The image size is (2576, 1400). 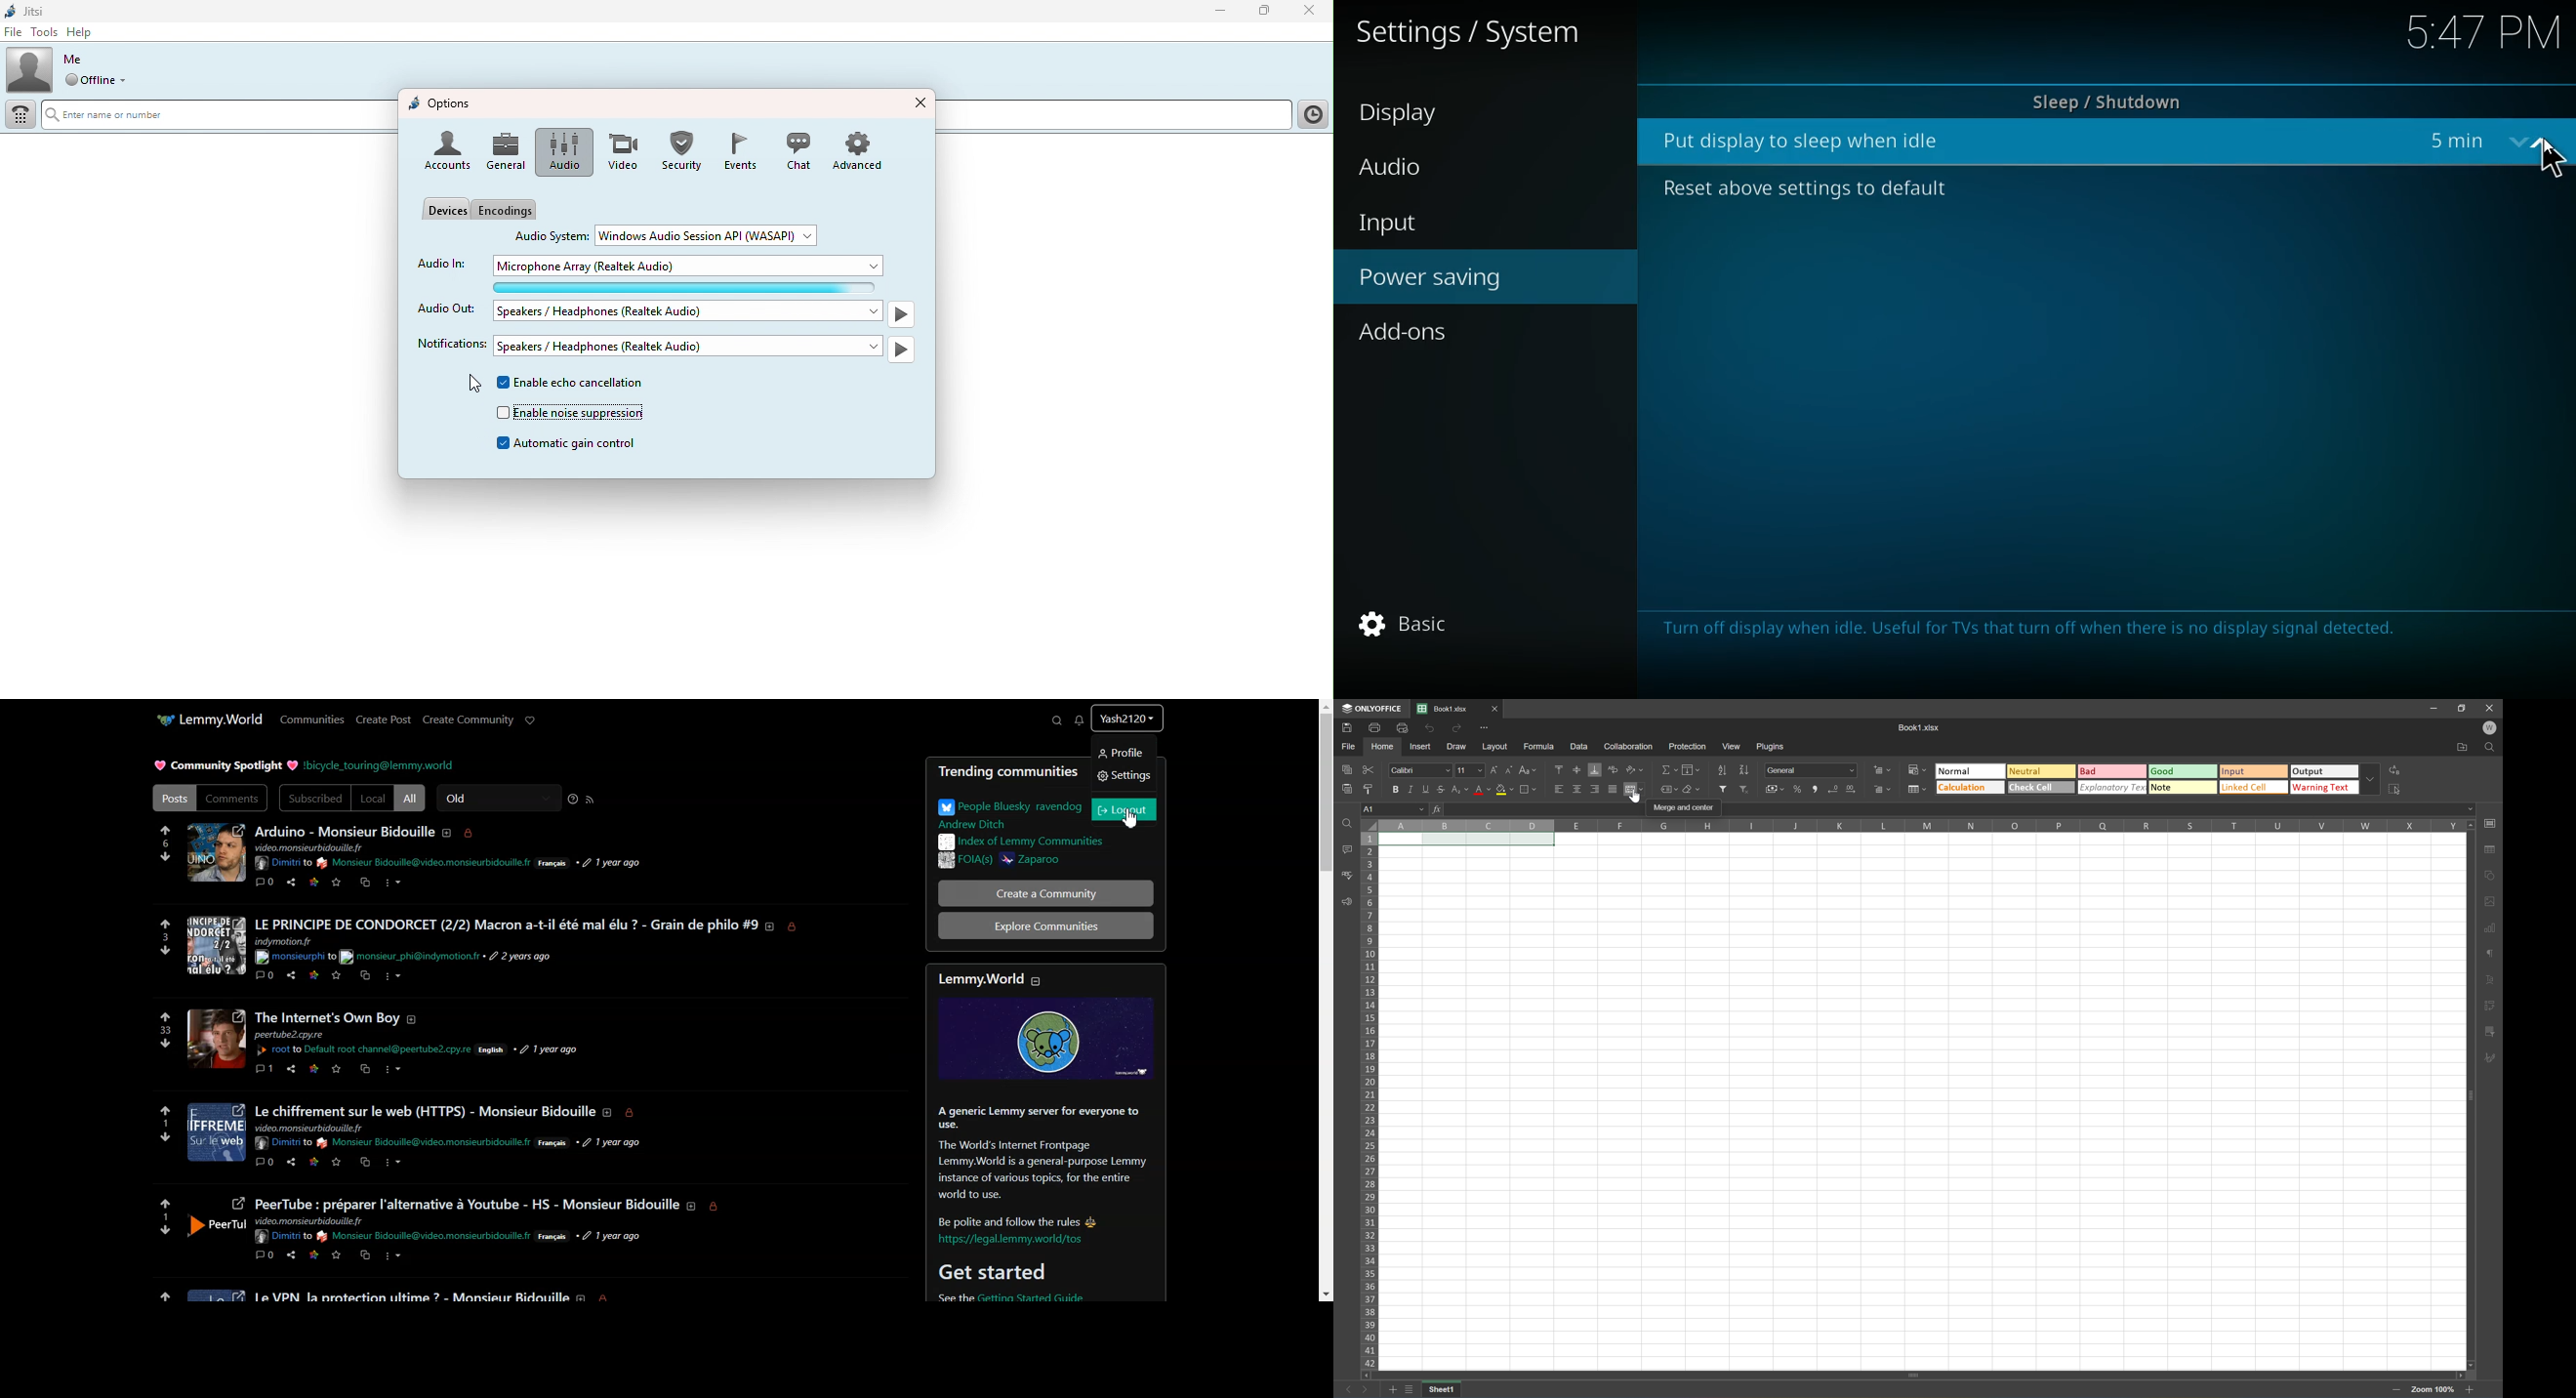 I want to click on Wrap text, so click(x=1612, y=770).